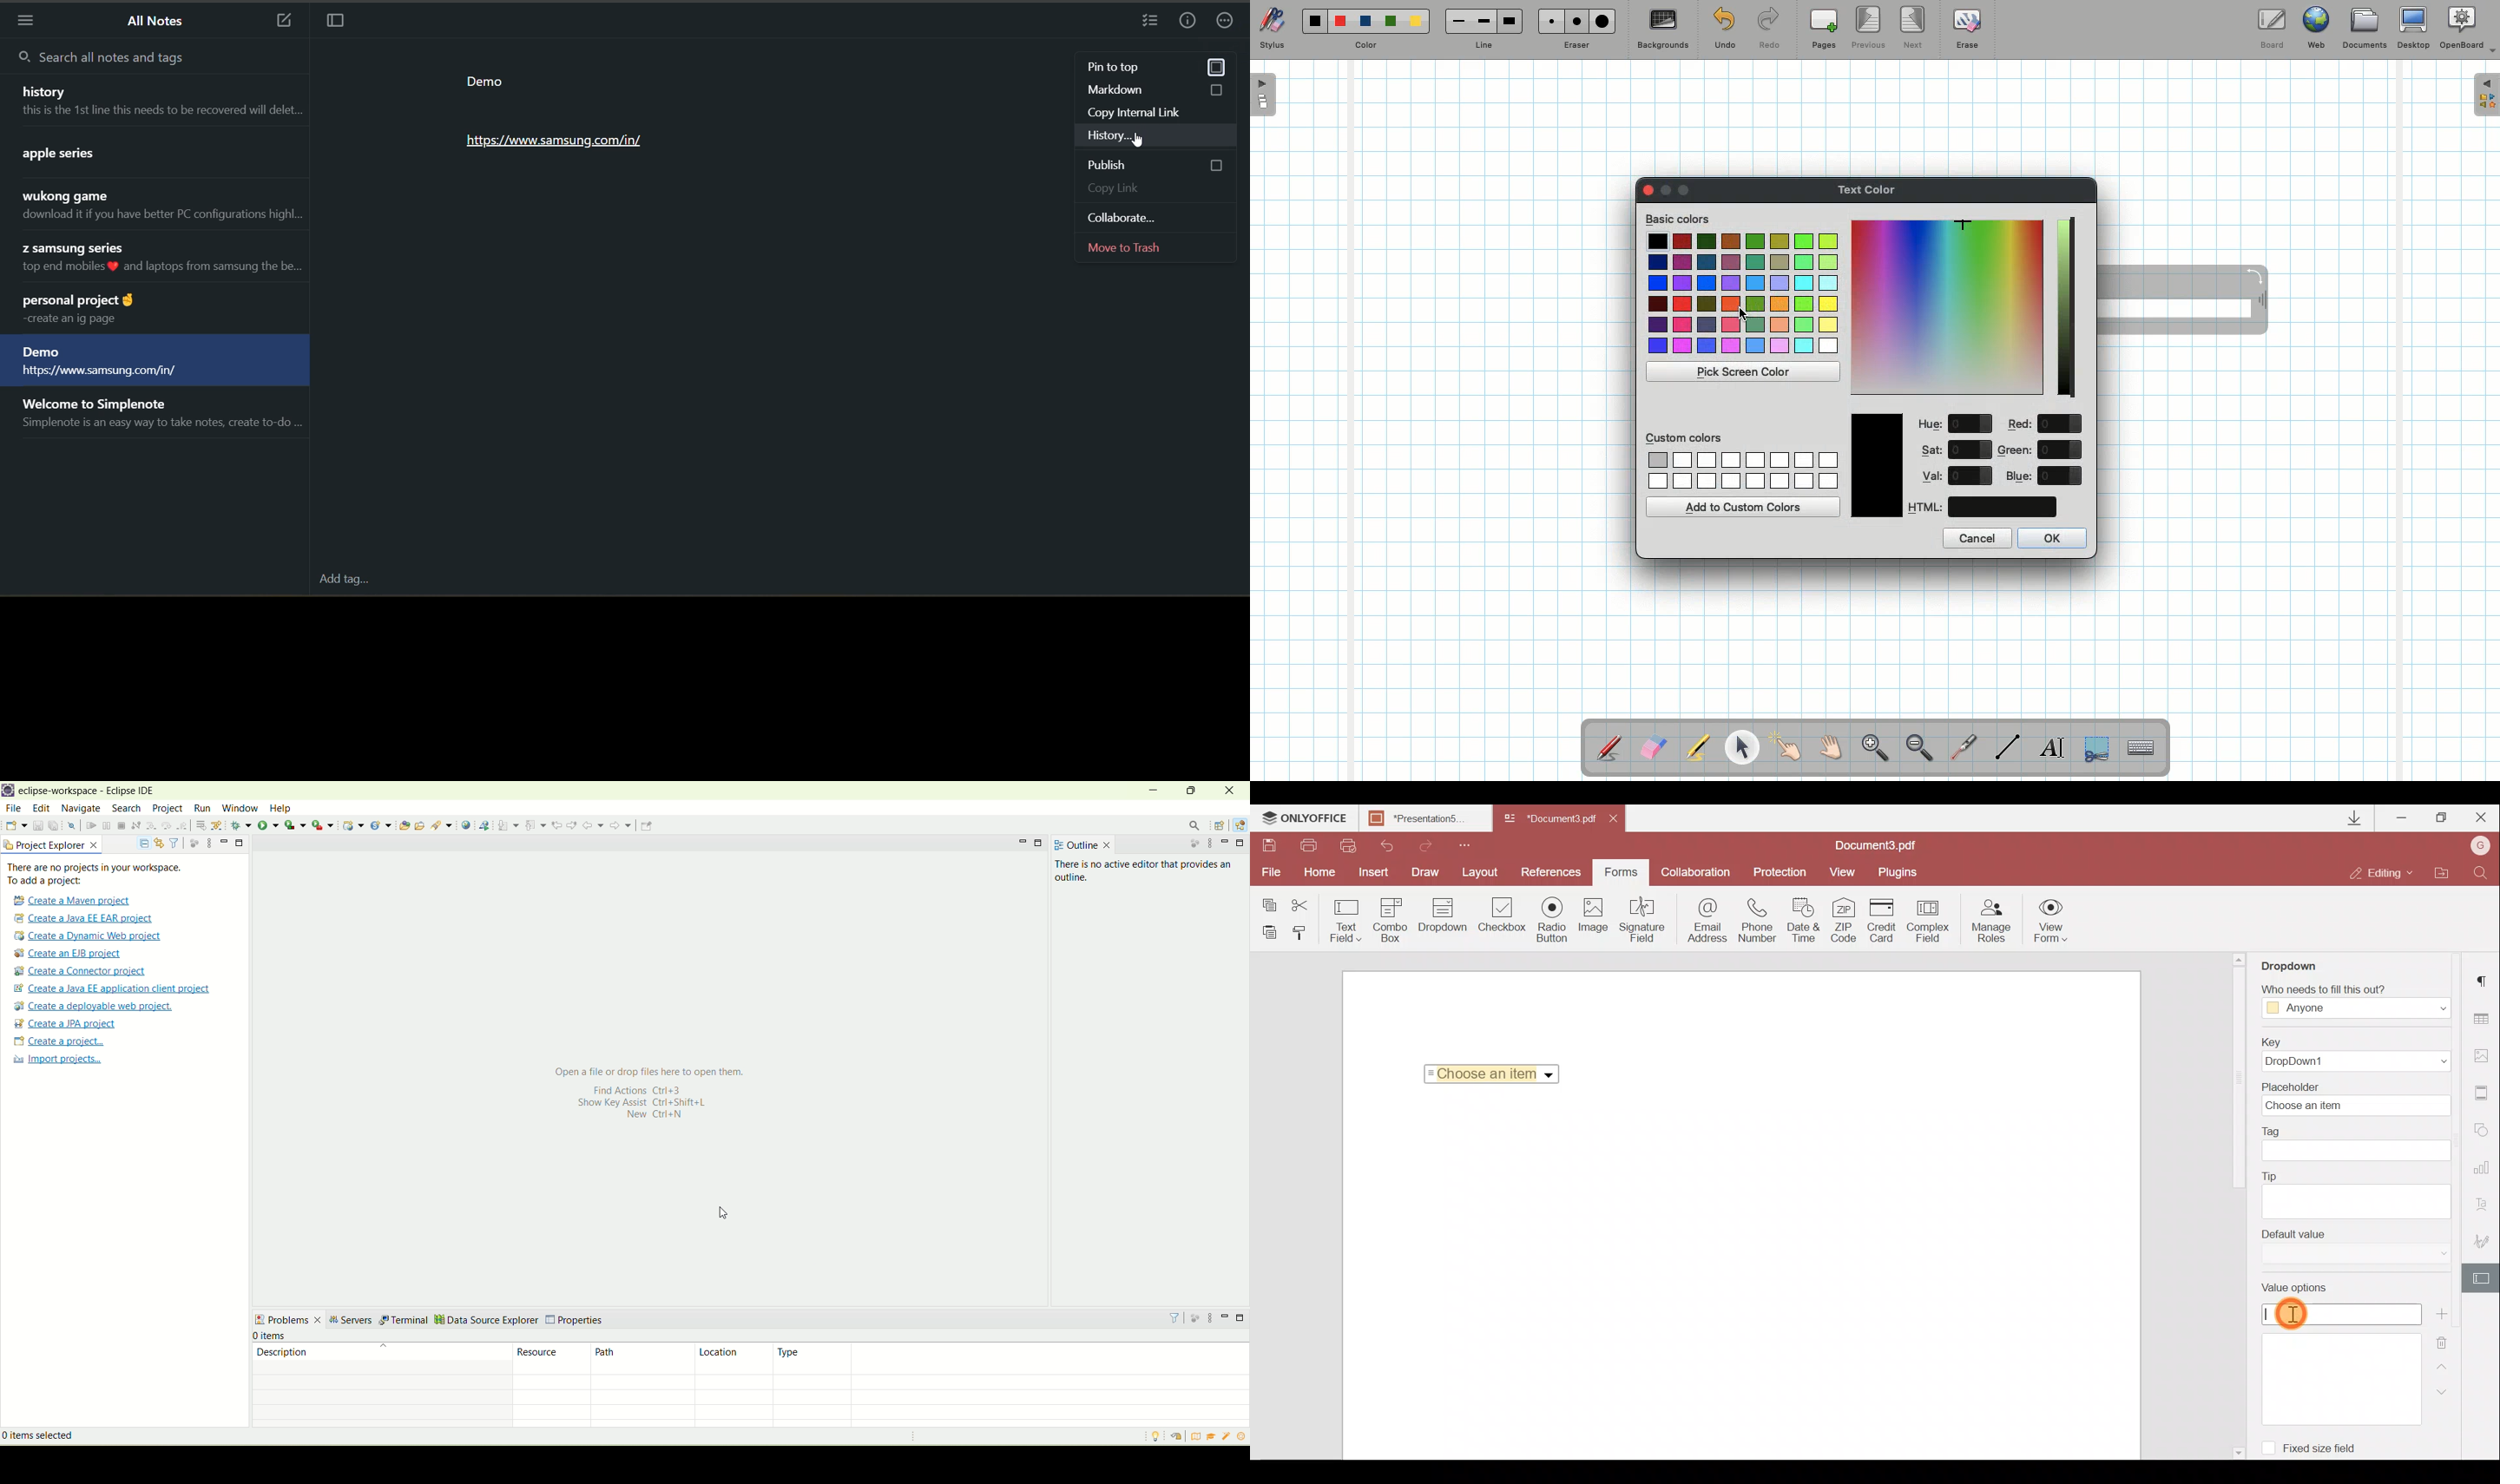 This screenshot has width=2520, height=1484. What do you see at coordinates (1317, 872) in the screenshot?
I see `Home` at bounding box center [1317, 872].